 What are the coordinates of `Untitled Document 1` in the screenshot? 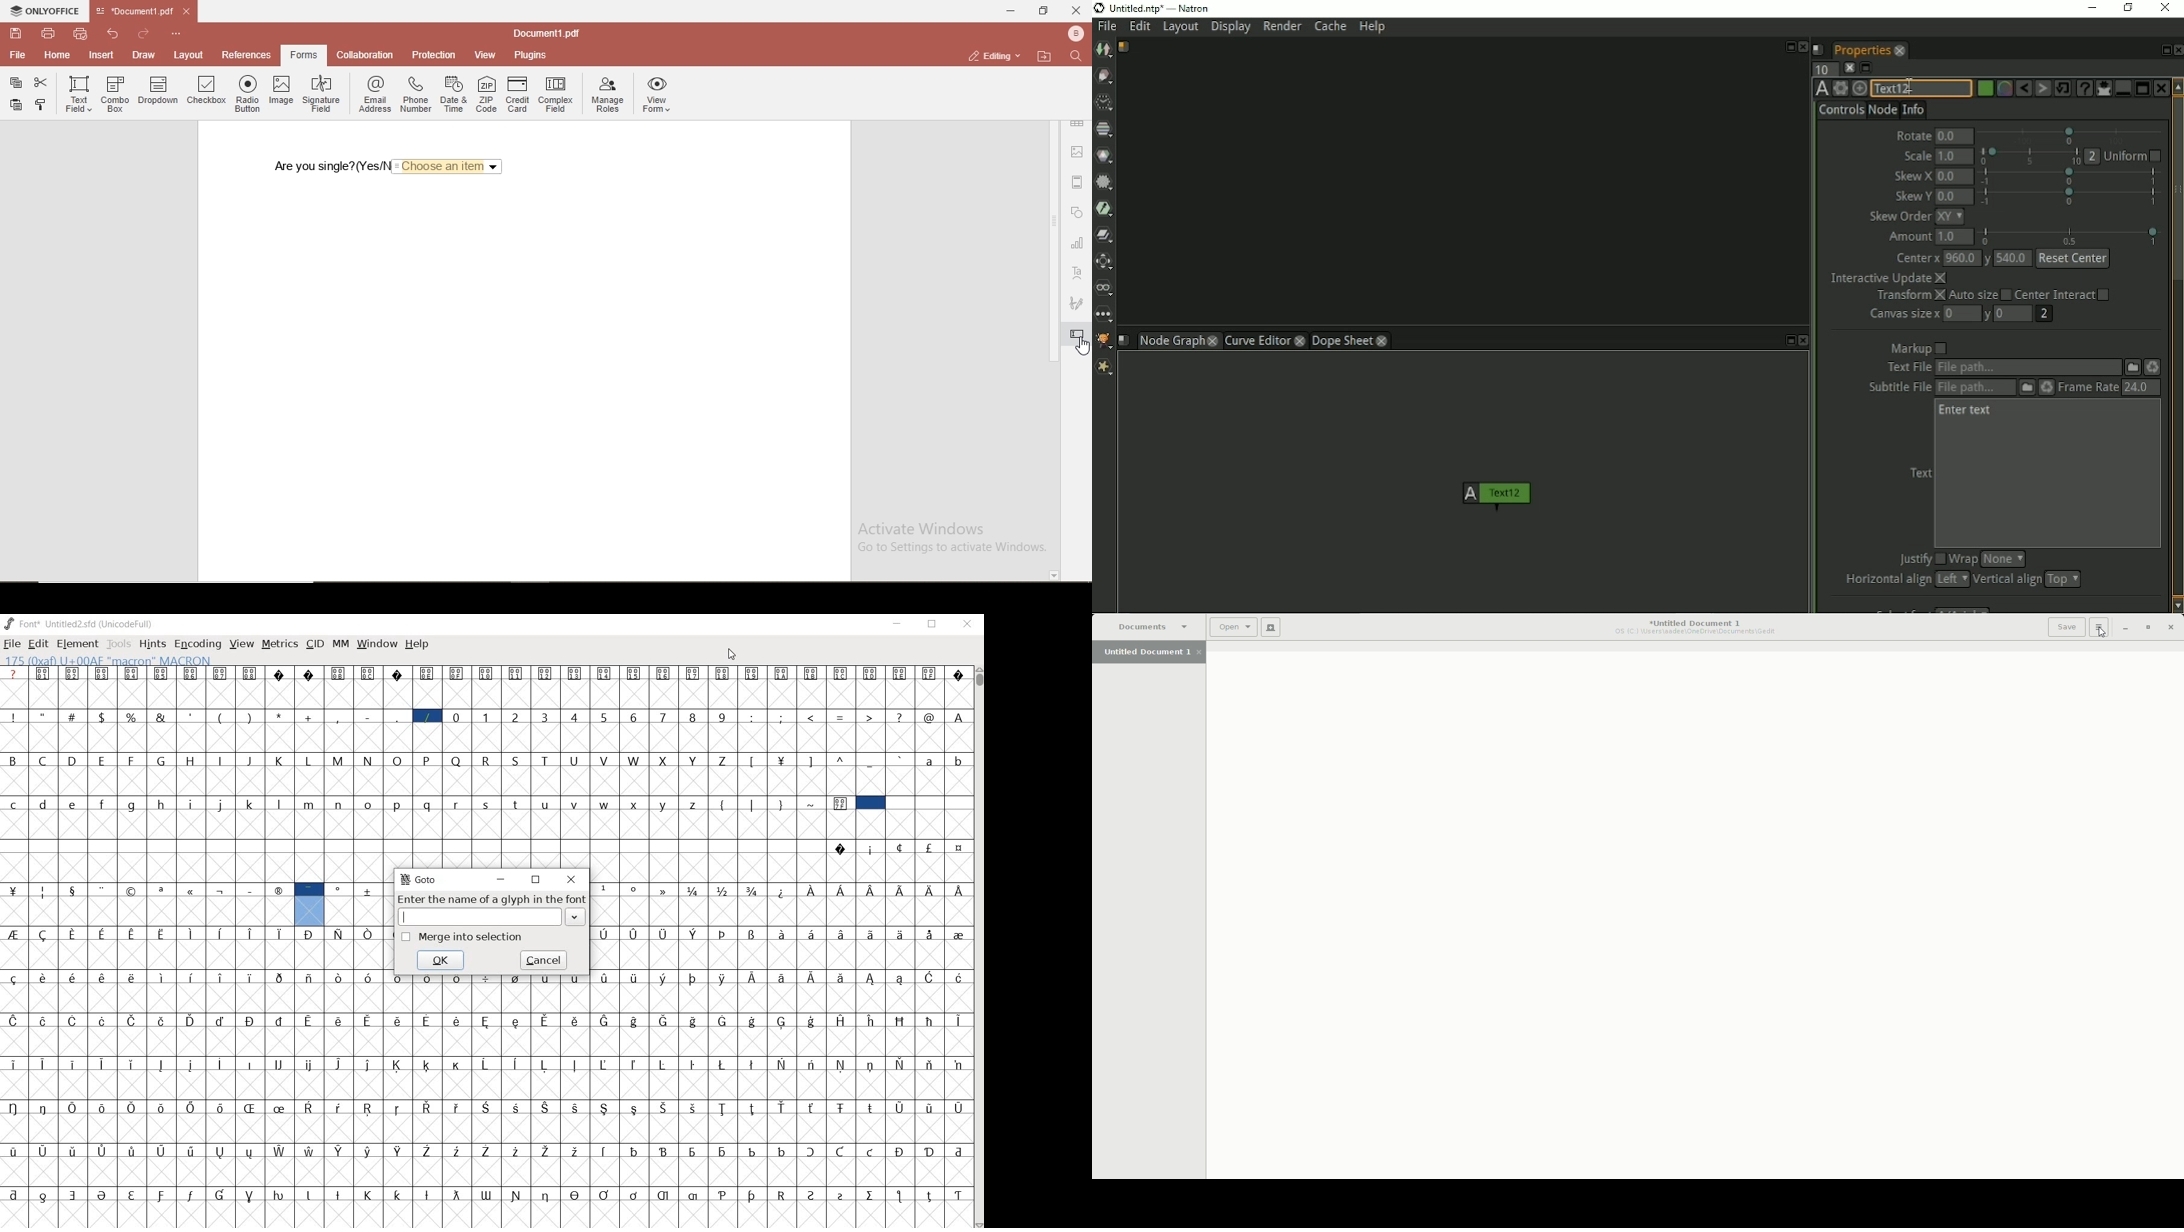 It's located at (1149, 653).